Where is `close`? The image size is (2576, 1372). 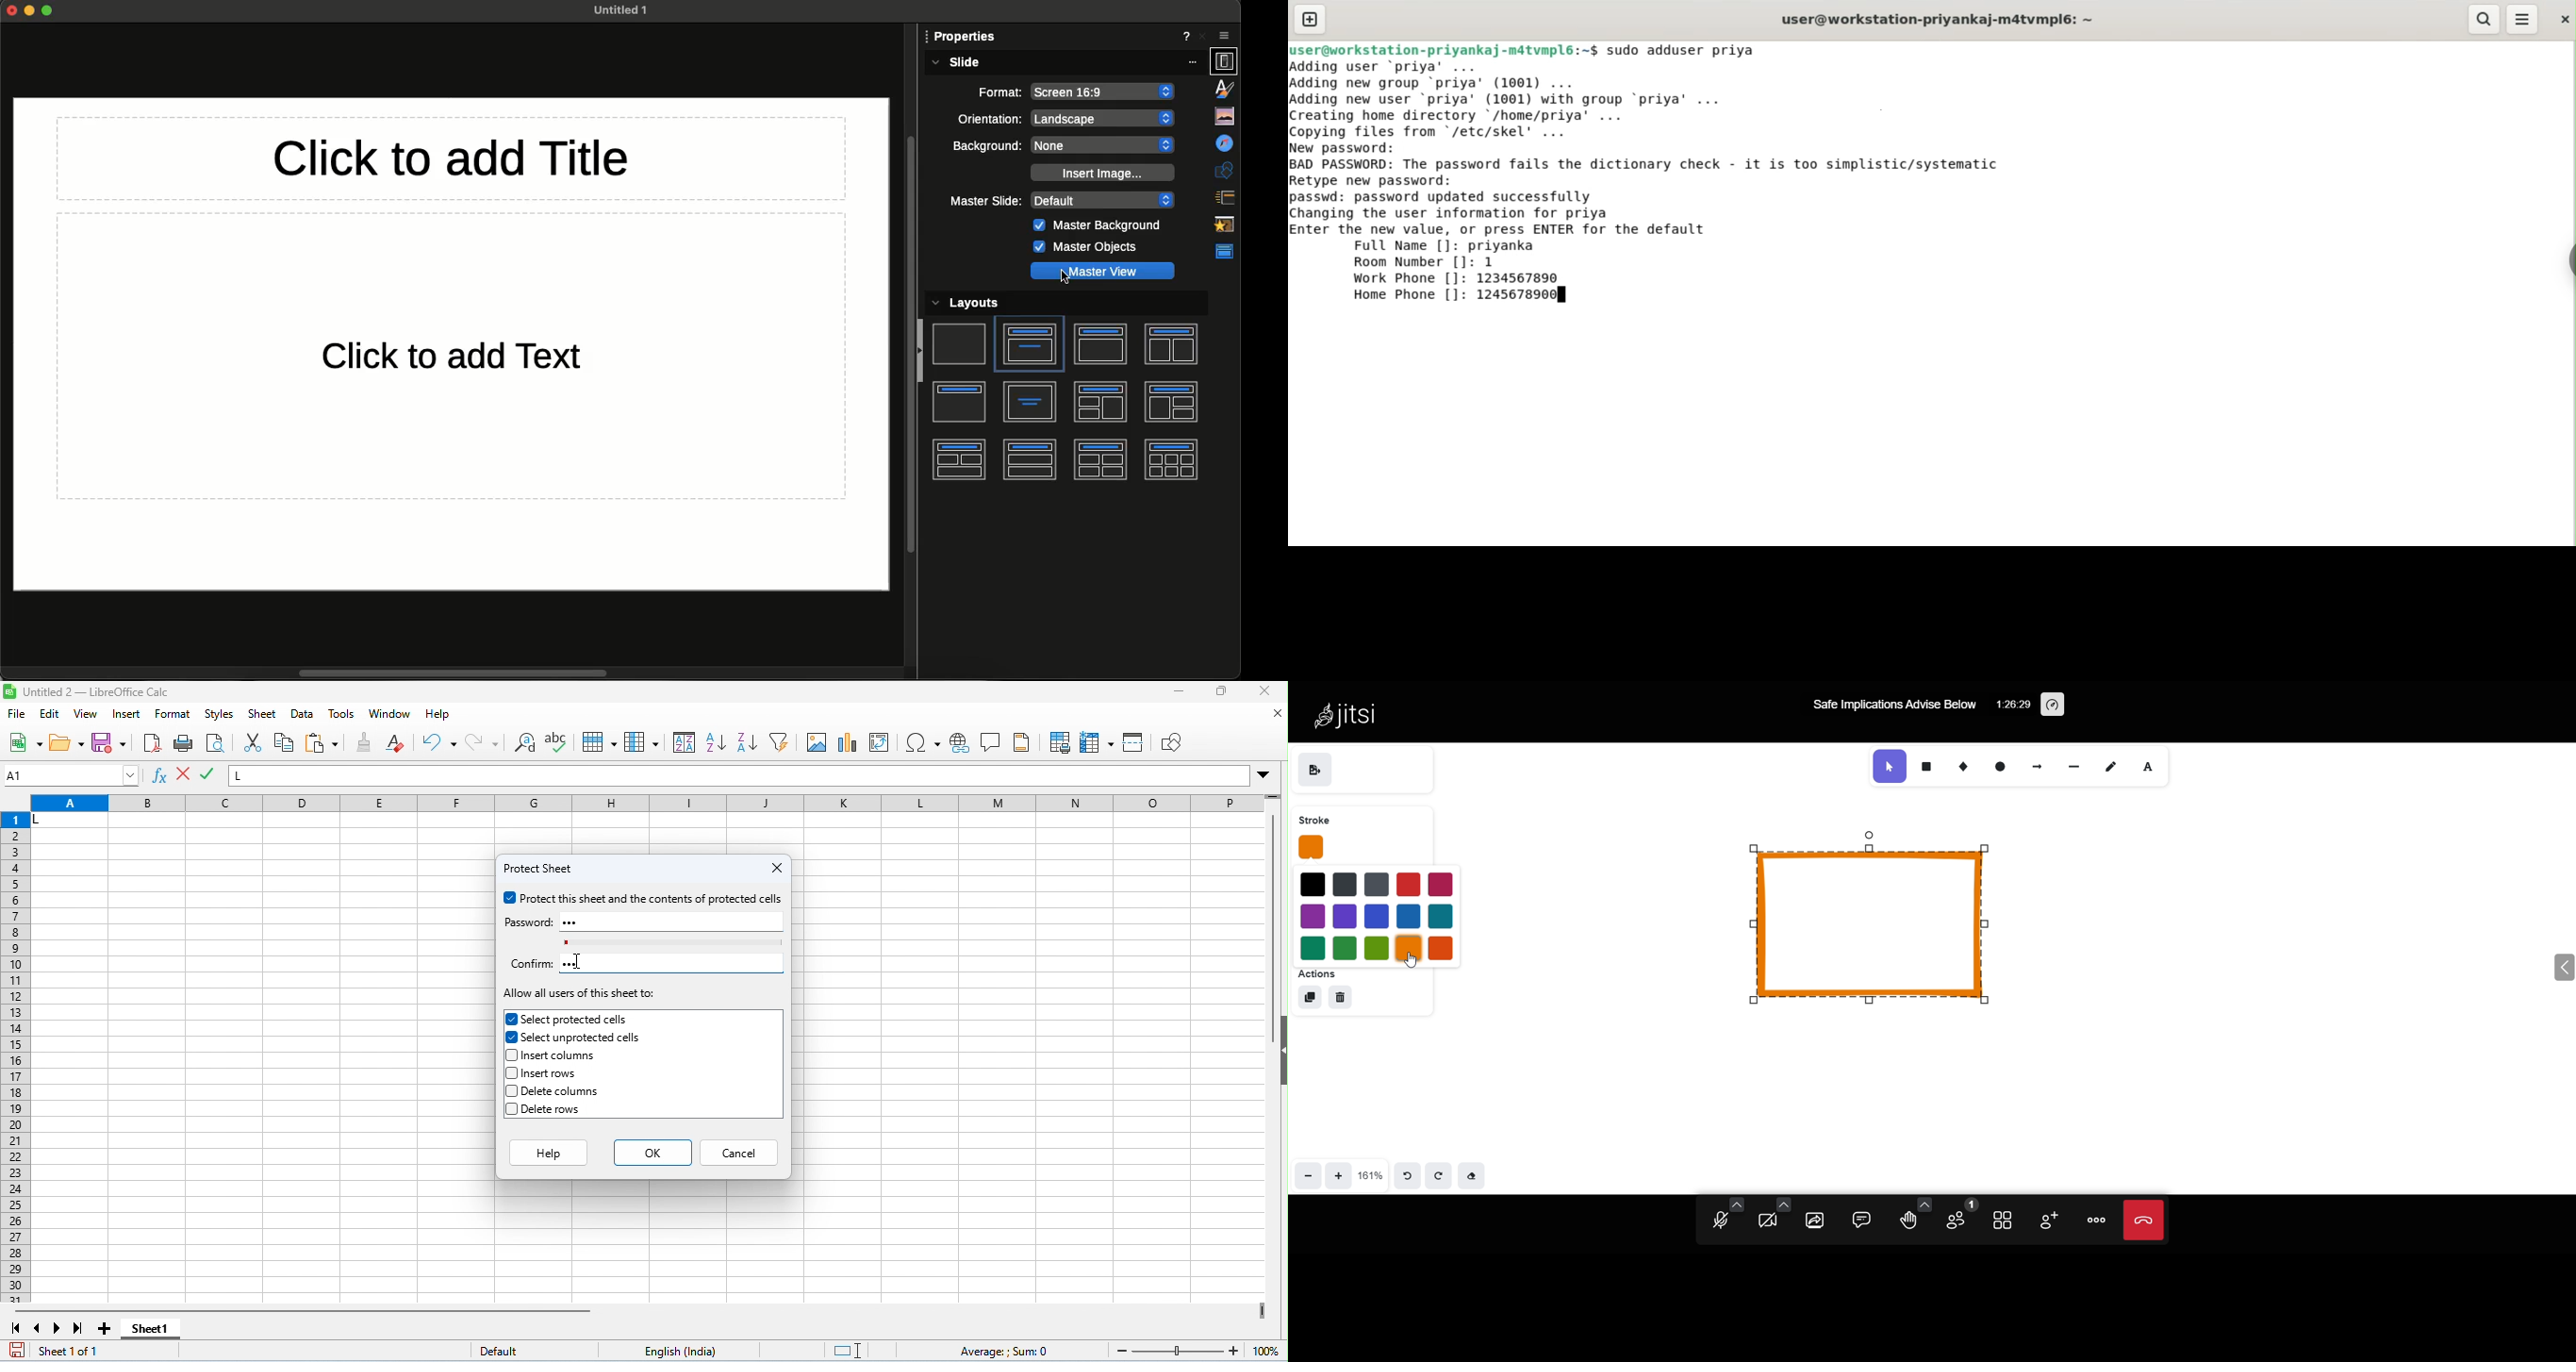 close is located at coordinates (1263, 691).